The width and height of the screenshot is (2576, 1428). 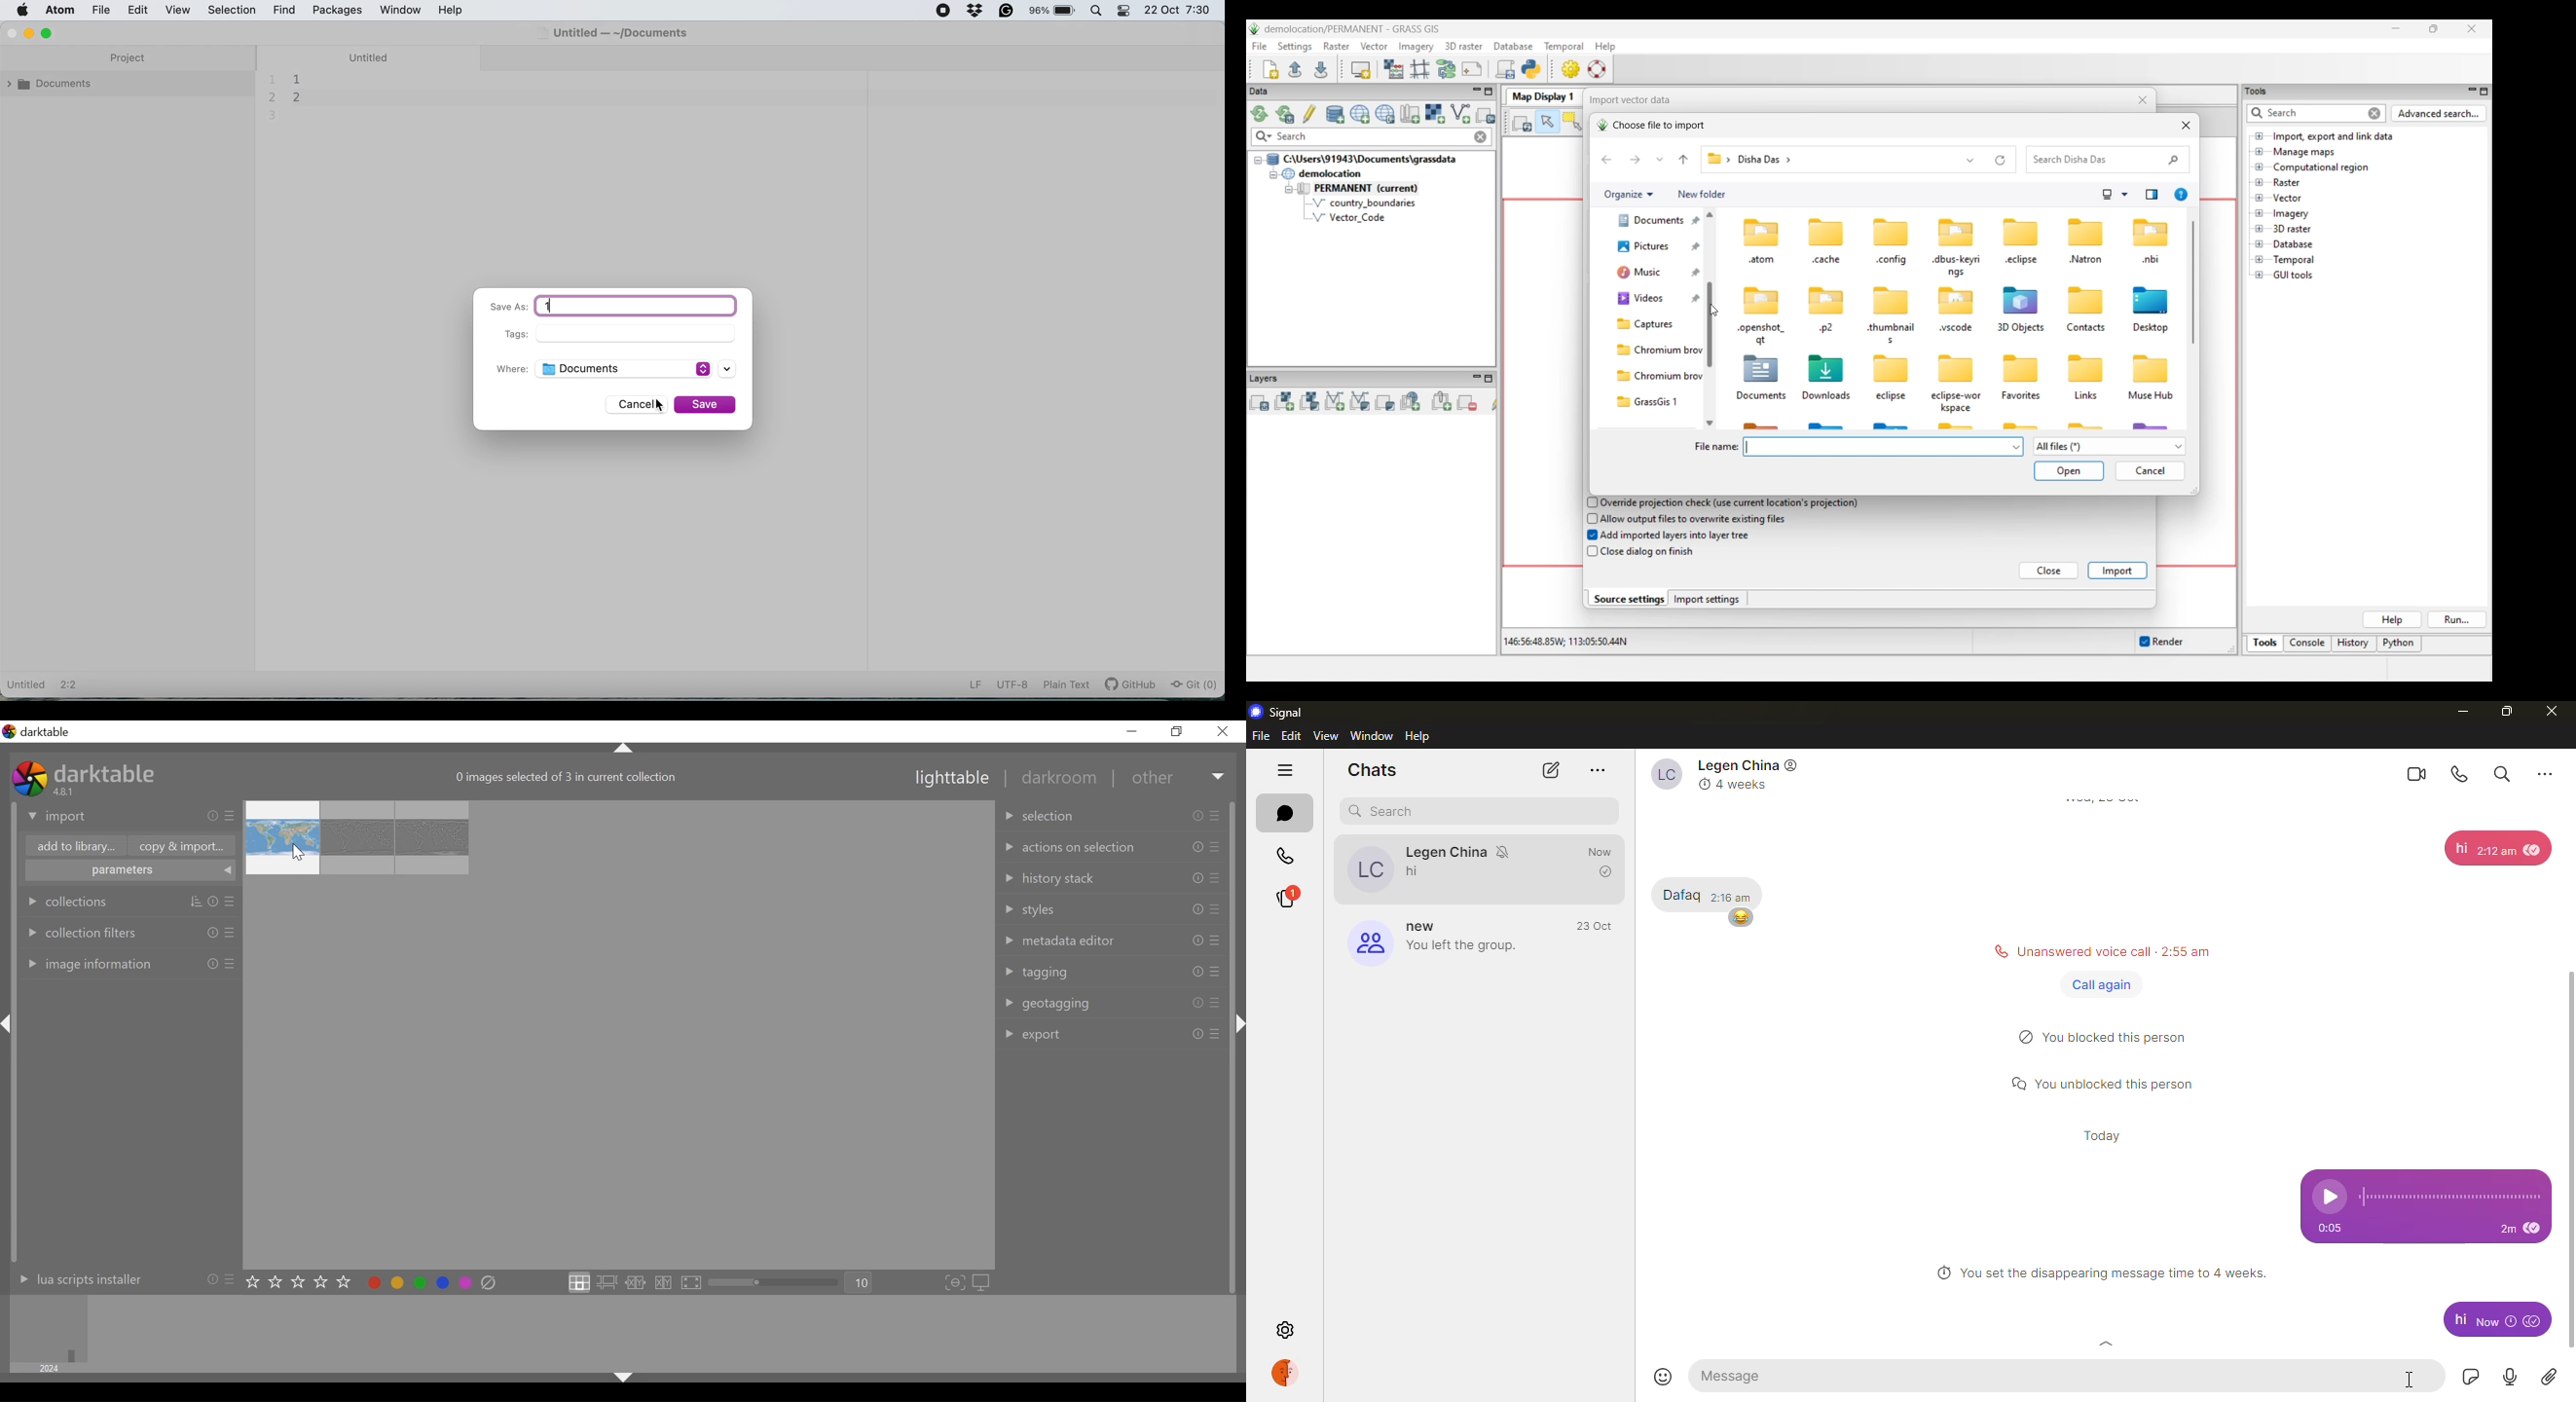 What do you see at coordinates (617, 1032) in the screenshot?
I see `image thumbnail` at bounding box center [617, 1032].